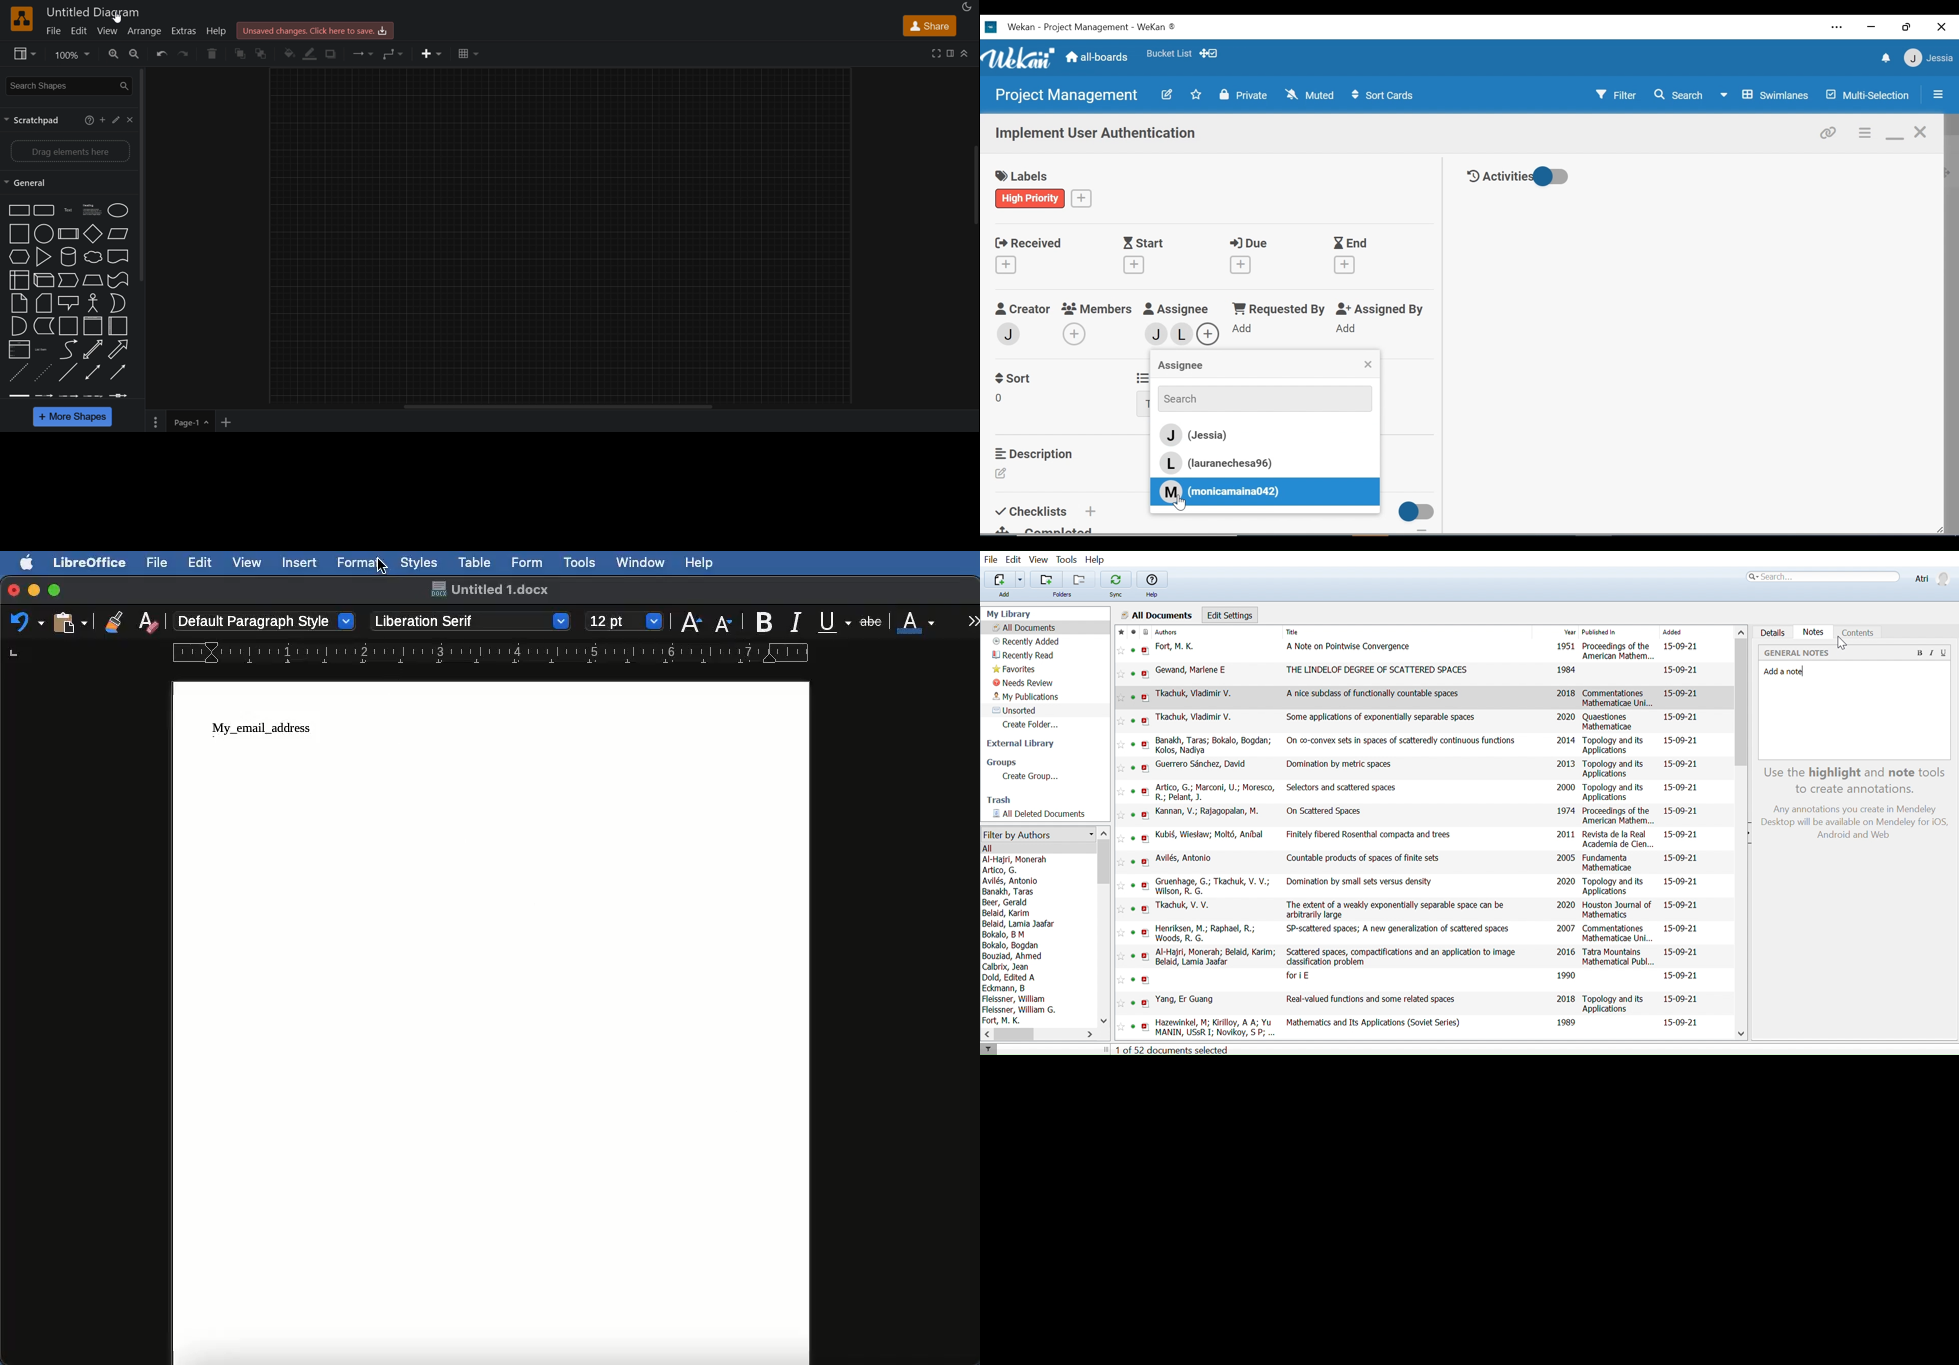  What do you see at coordinates (1566, 928) in the screenshot?
I see `2007` at bounding box center [1566, 928].